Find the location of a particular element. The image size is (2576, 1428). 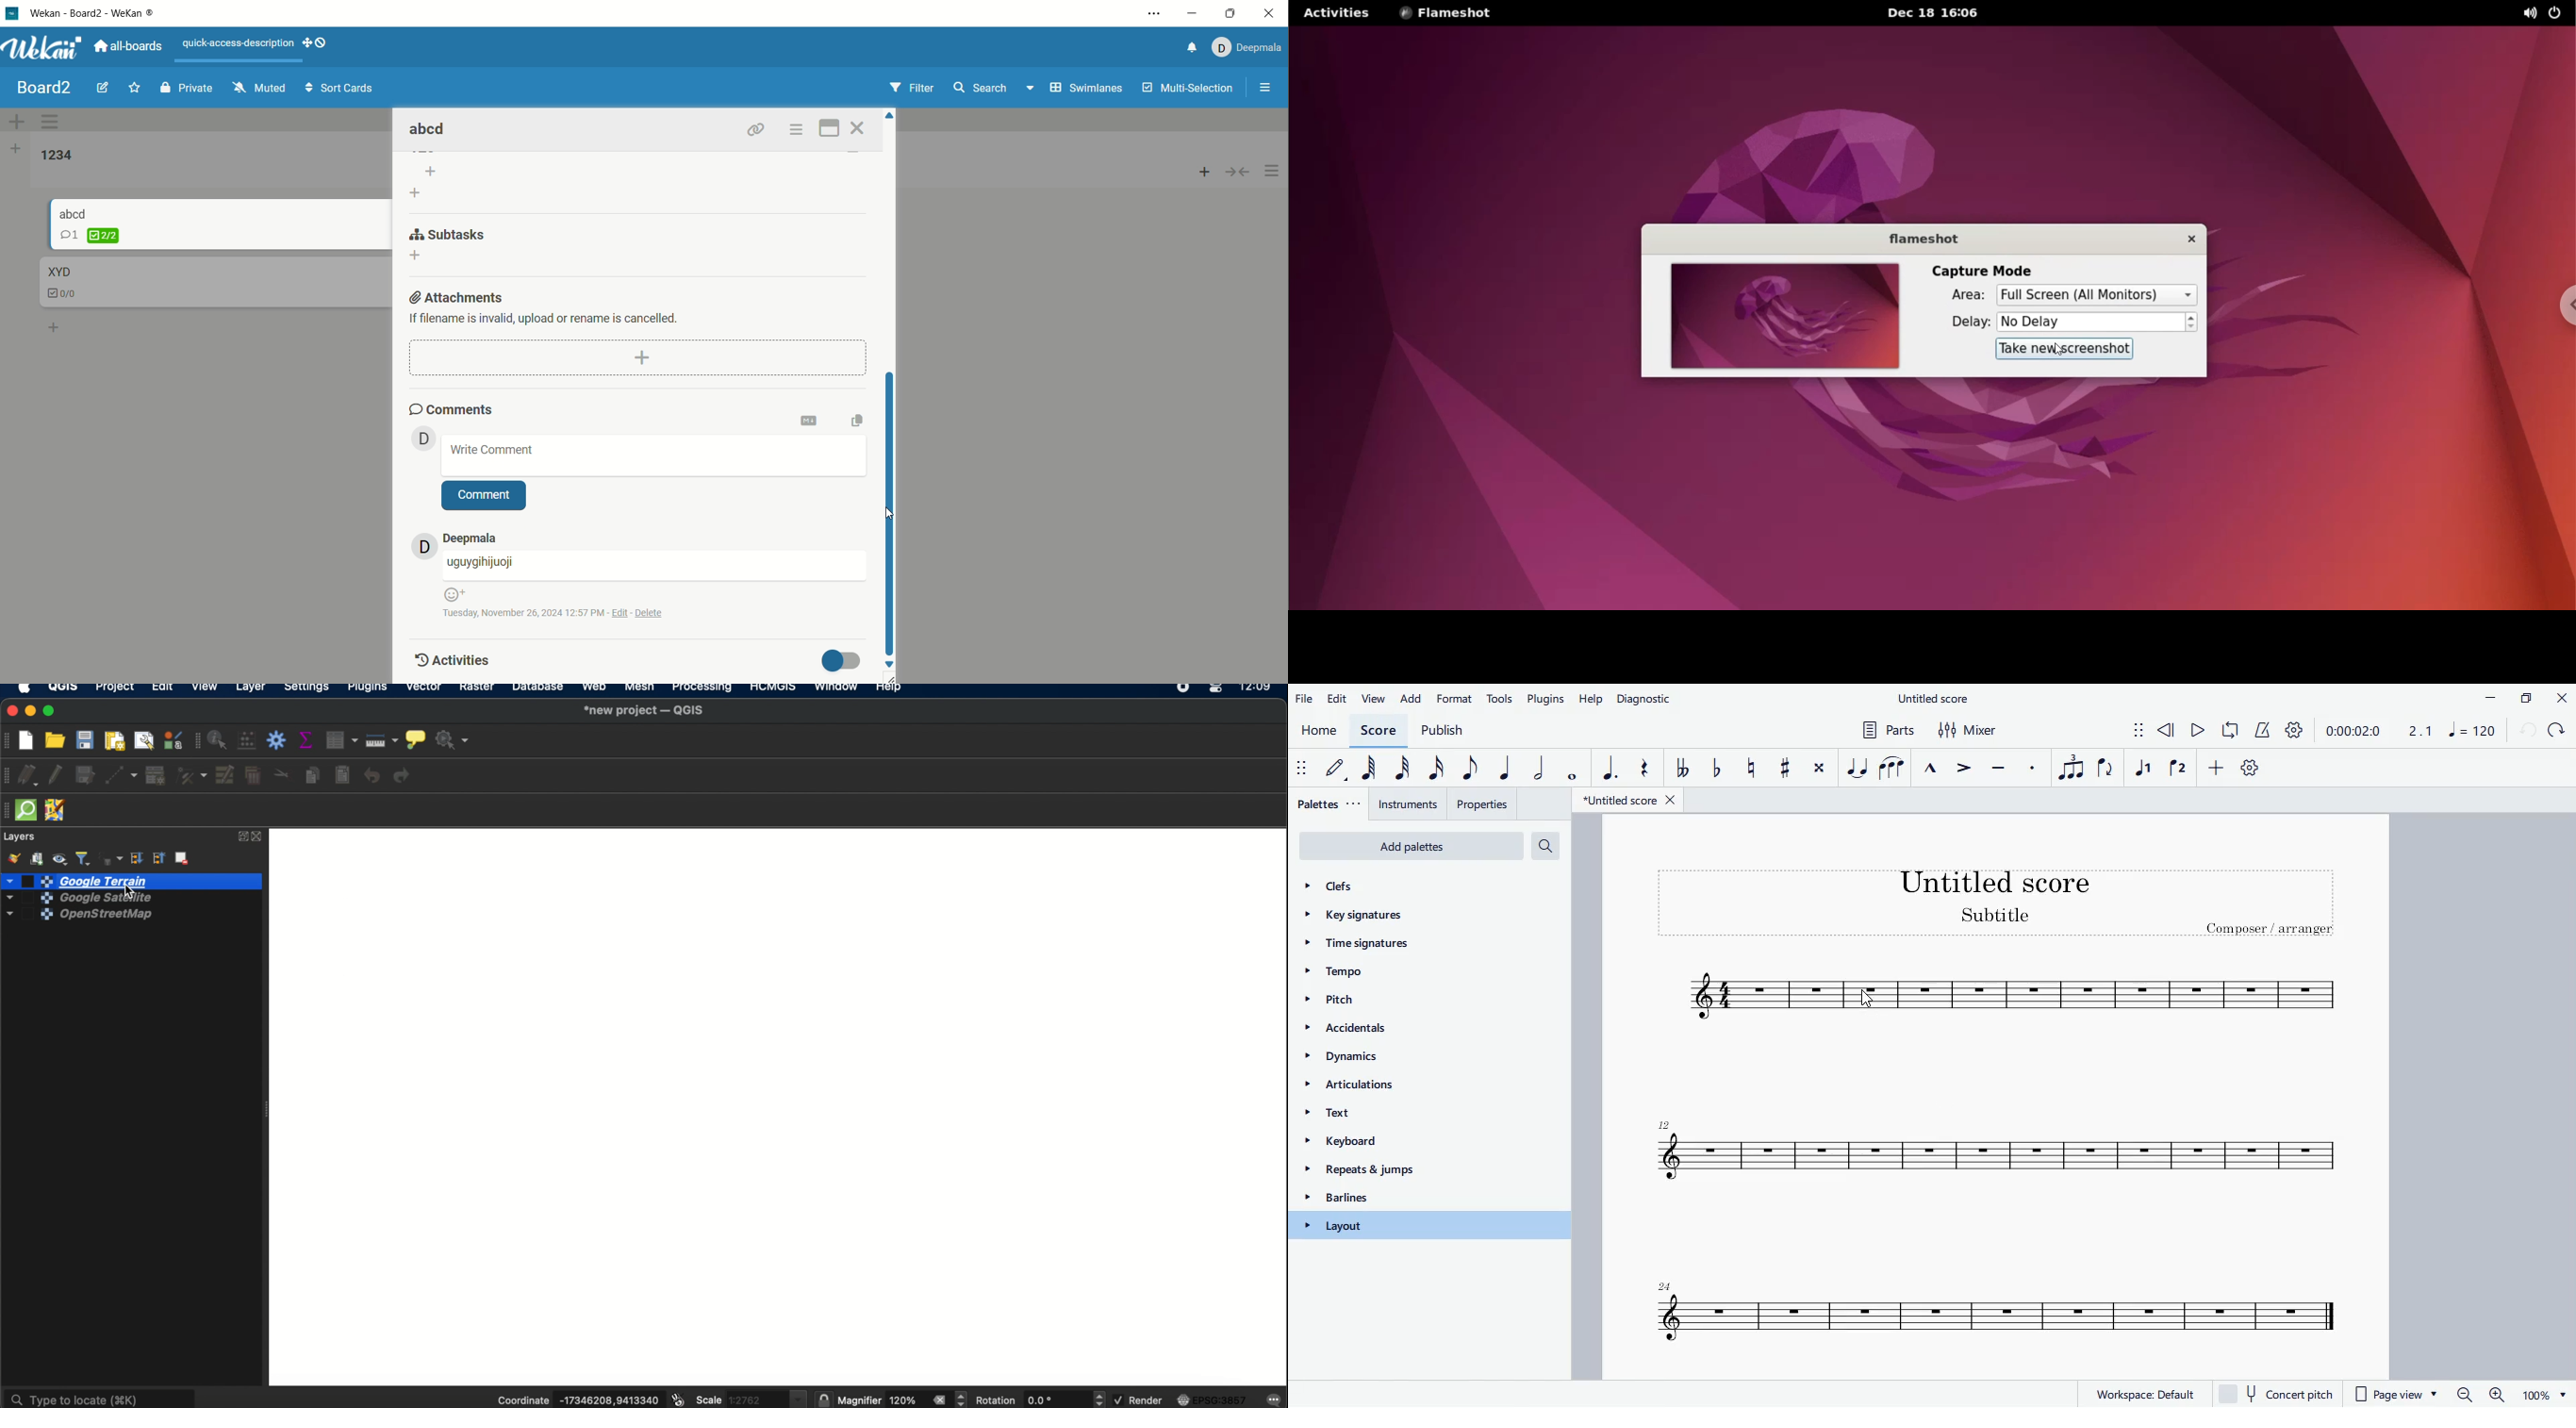

undo is located at coordinates (372, 776).